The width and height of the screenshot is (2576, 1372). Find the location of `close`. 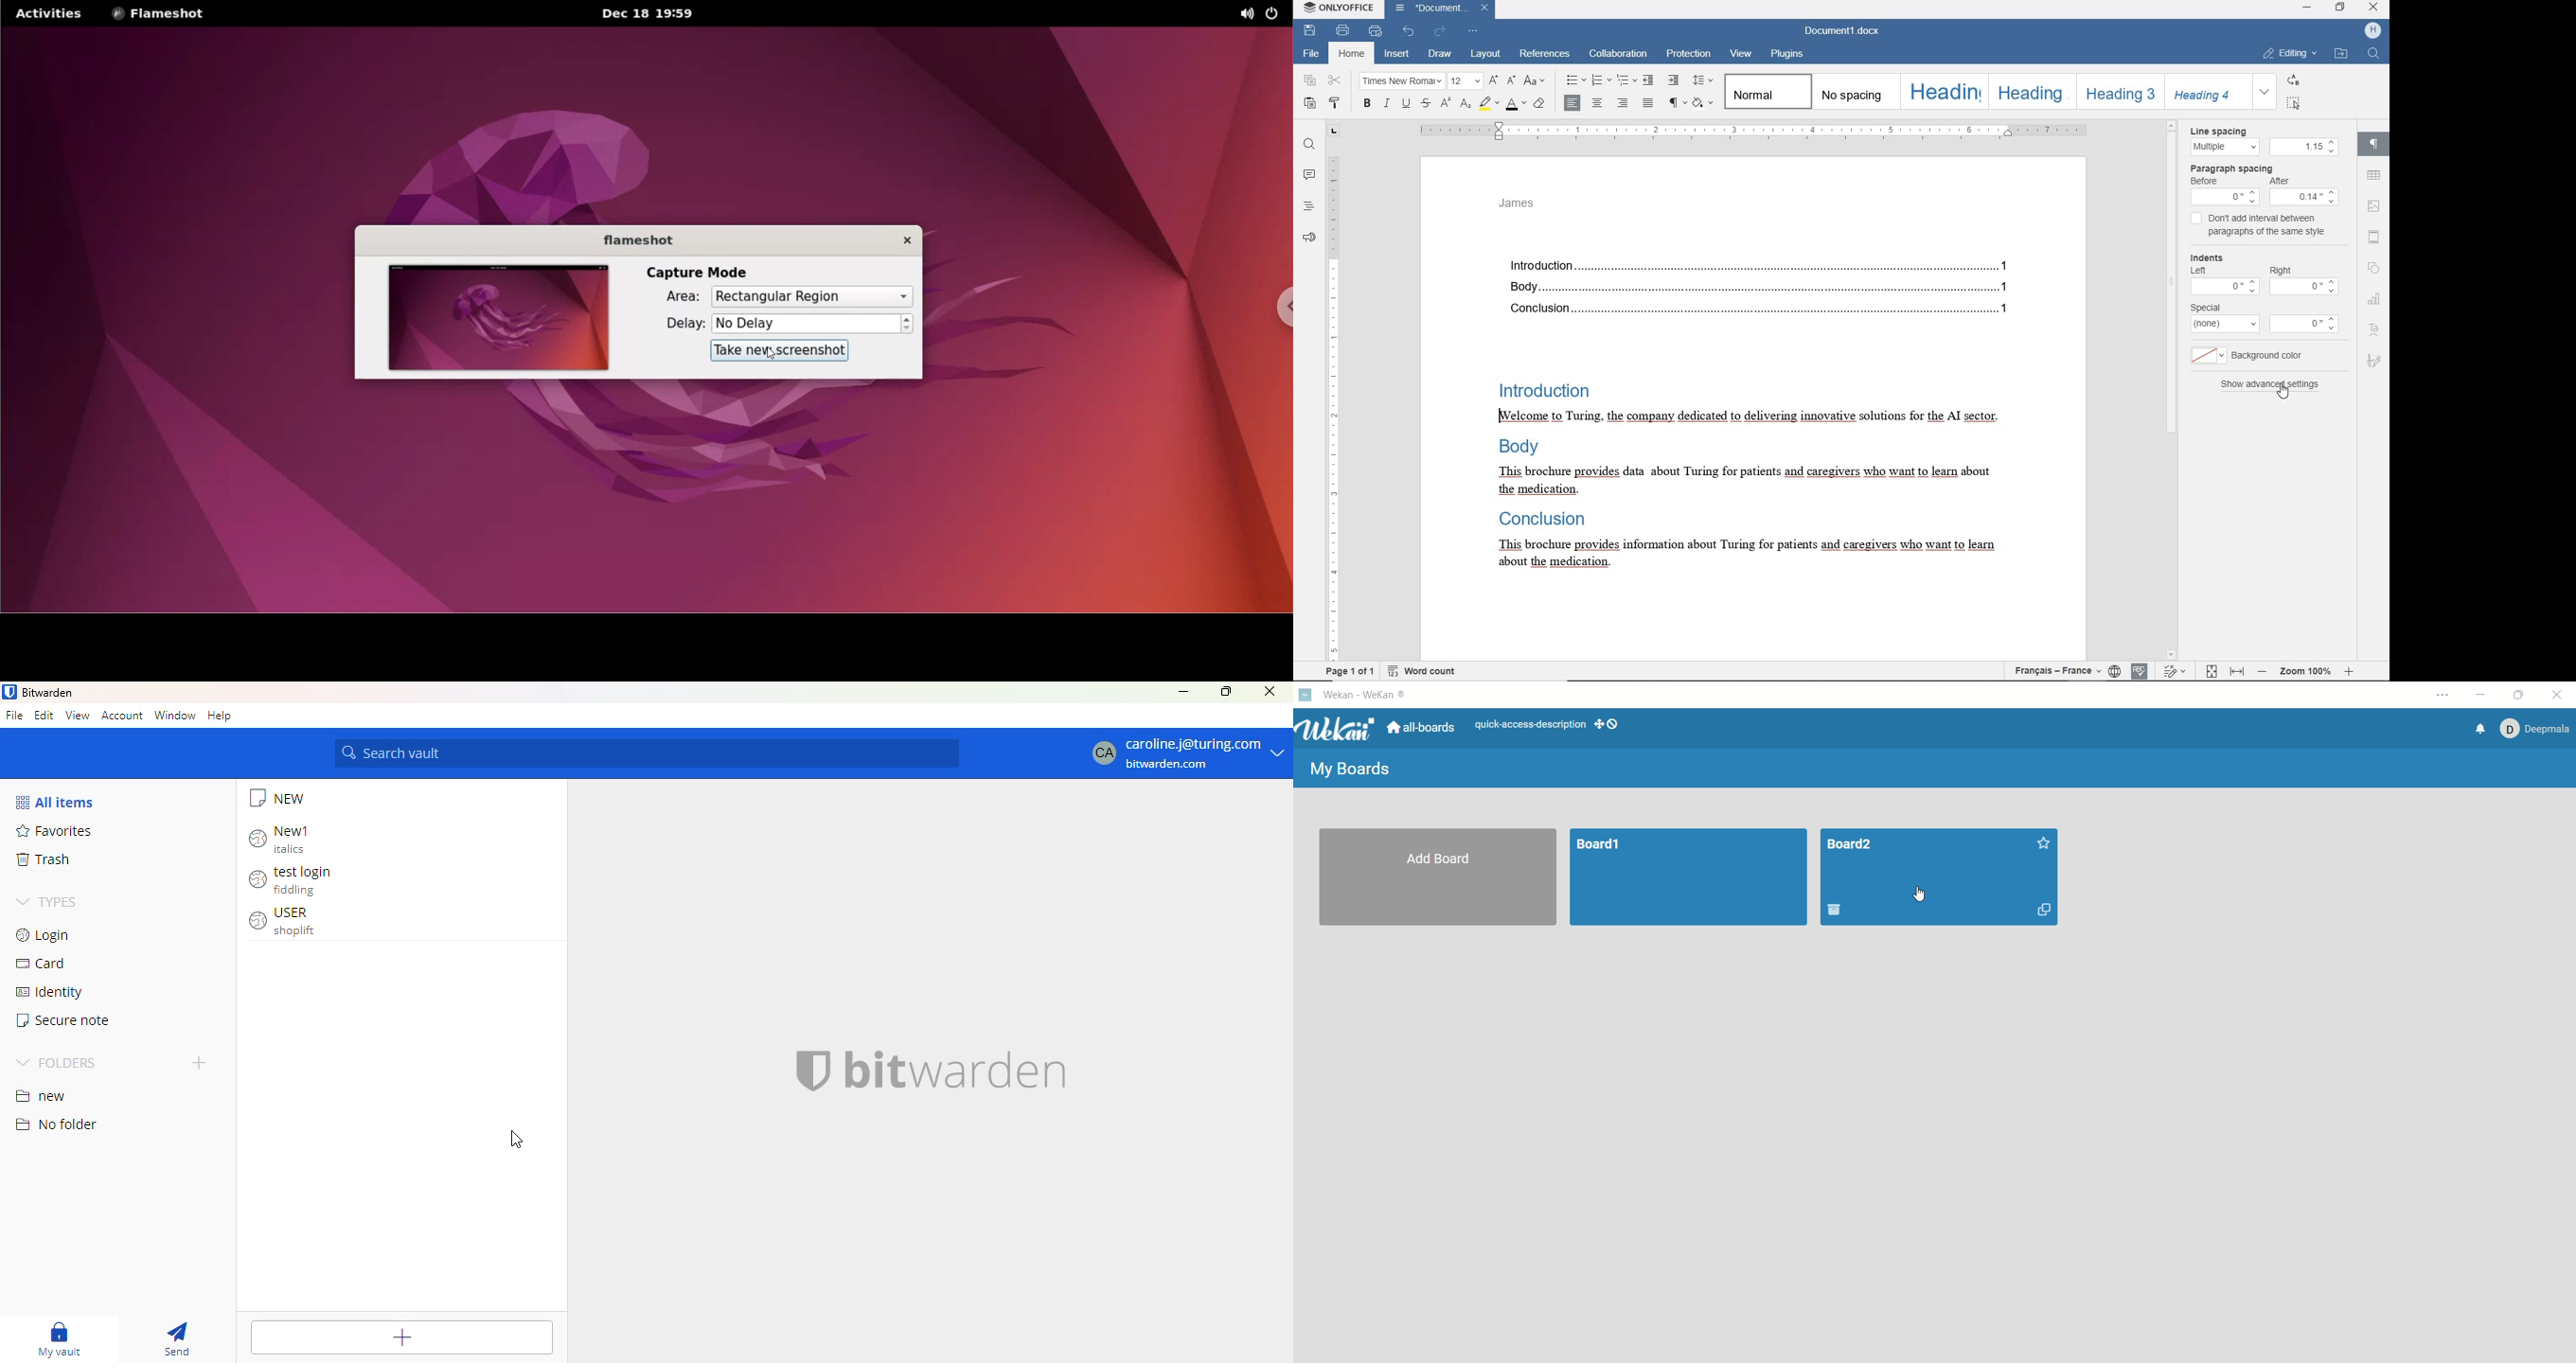

close is located at coordinates (1270, 692).